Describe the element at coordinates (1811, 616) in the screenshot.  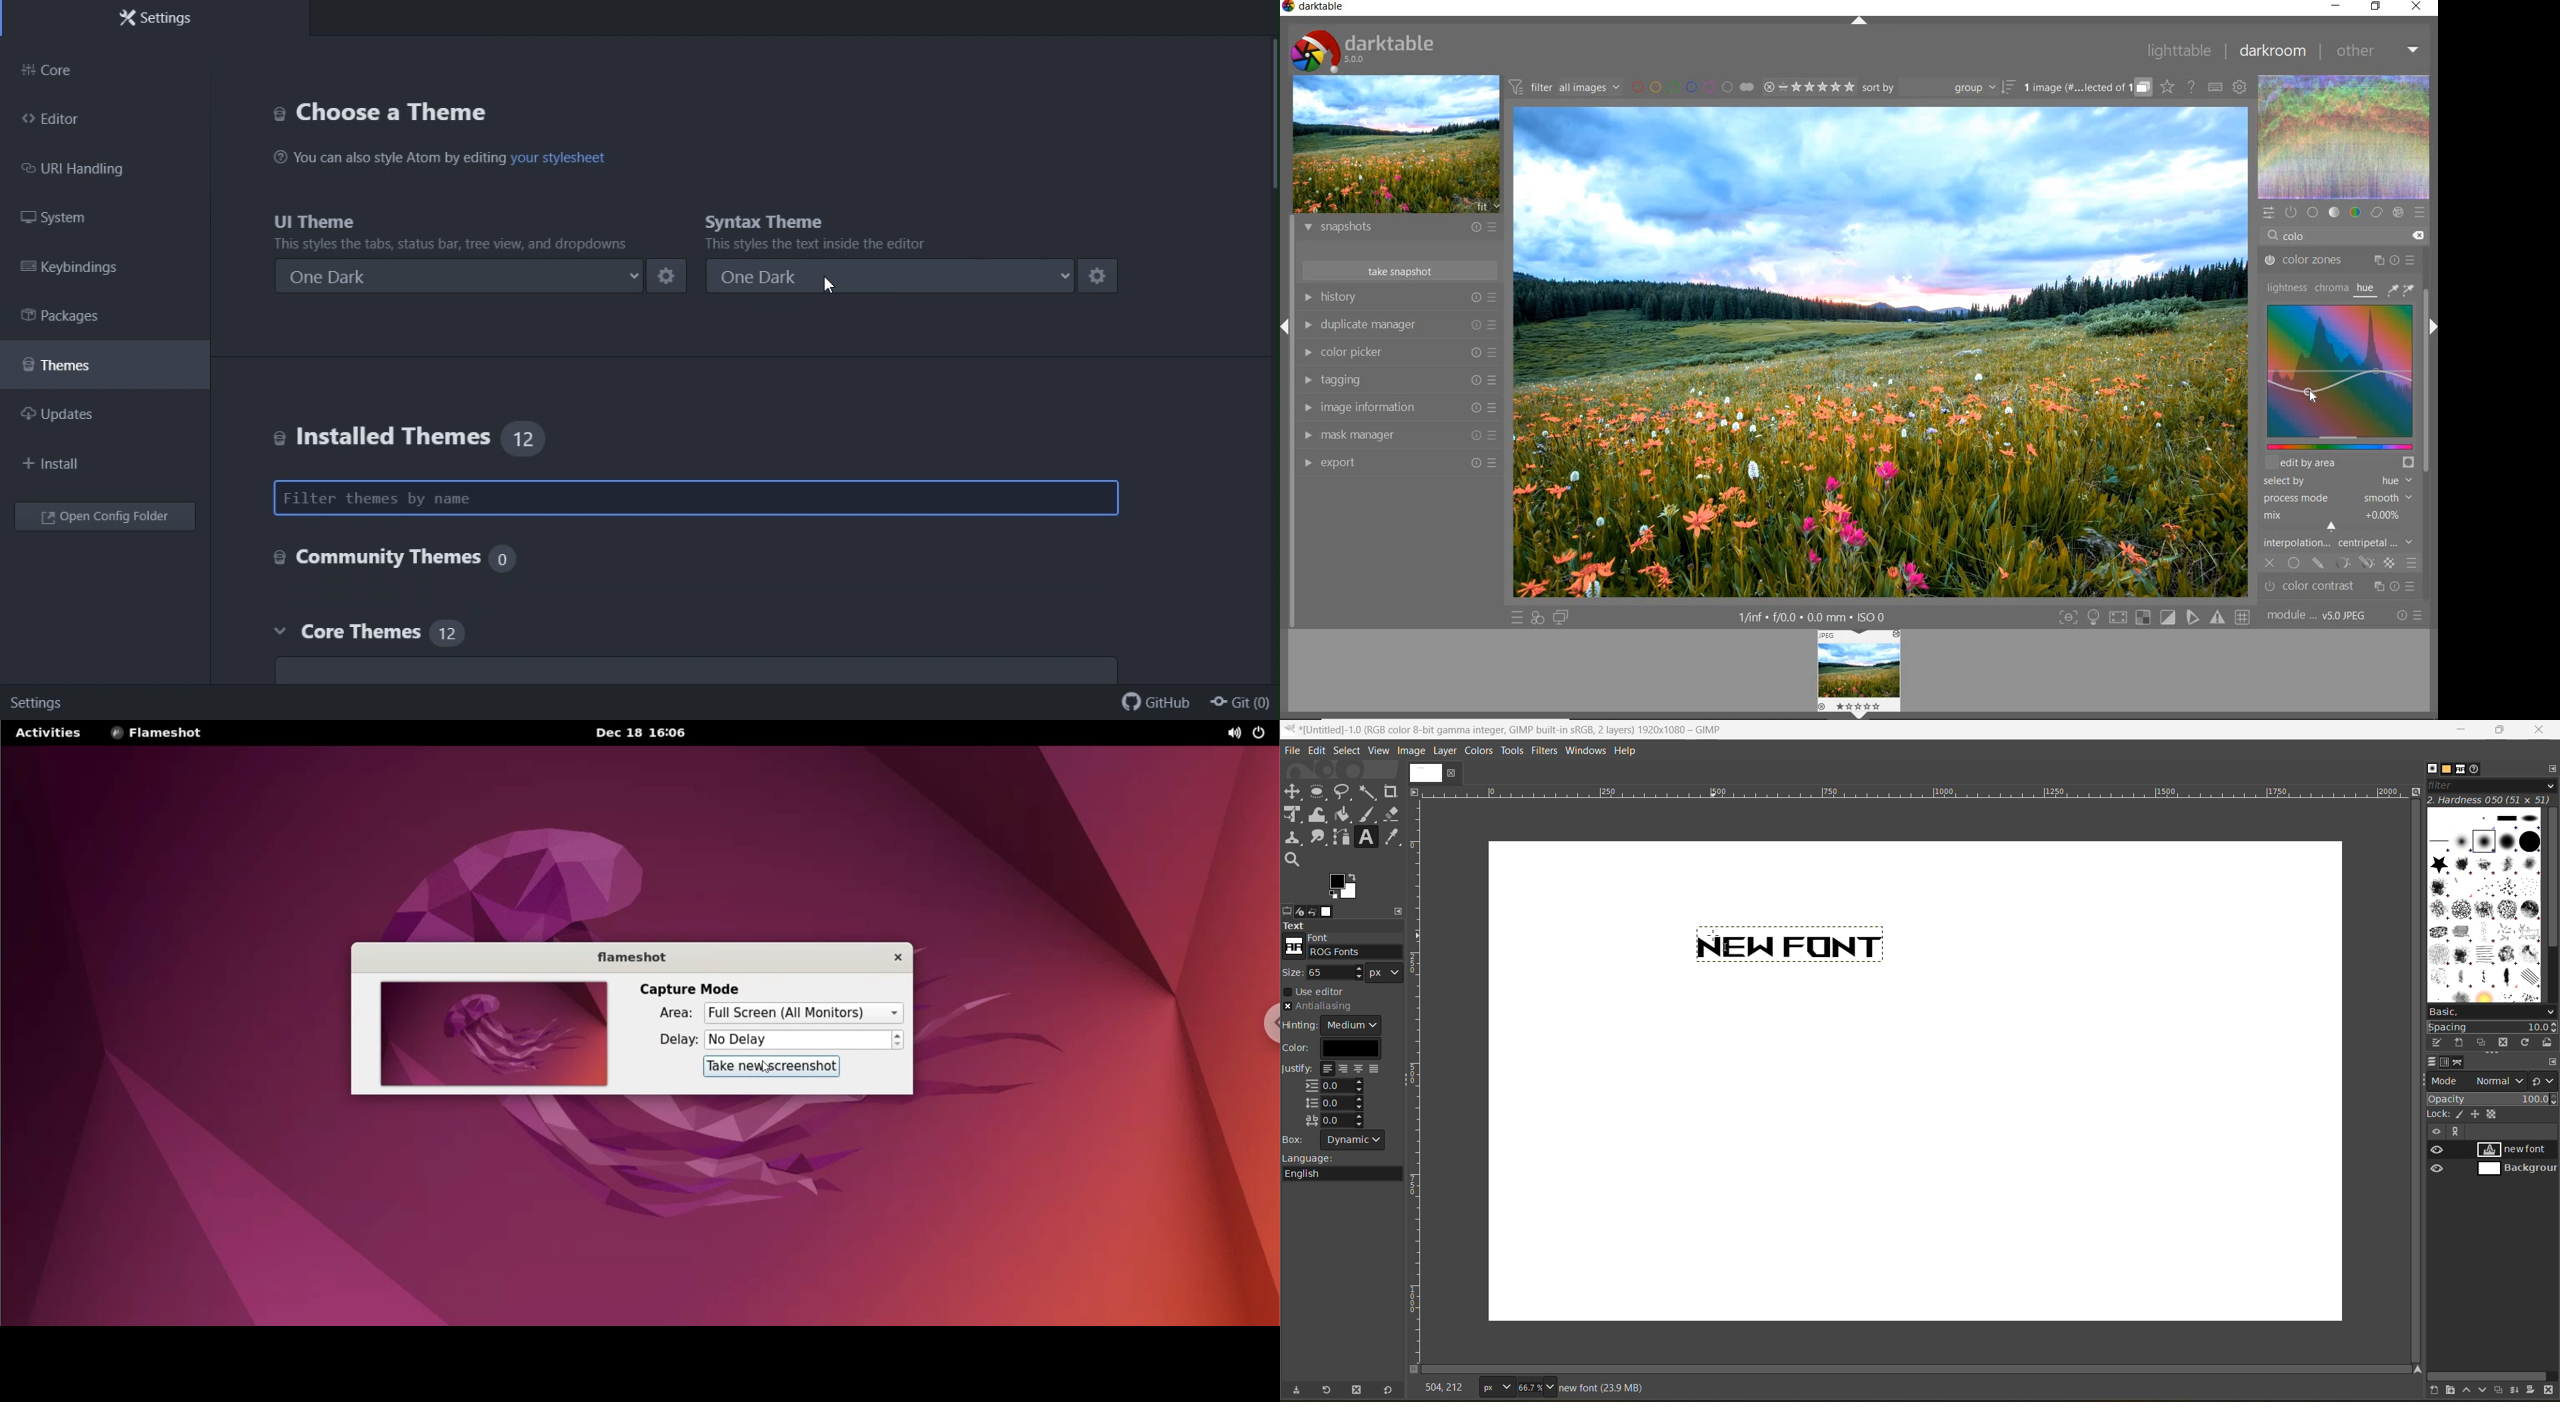
I see `1/inf*f/0.0 mm*ISO 0` at that location.